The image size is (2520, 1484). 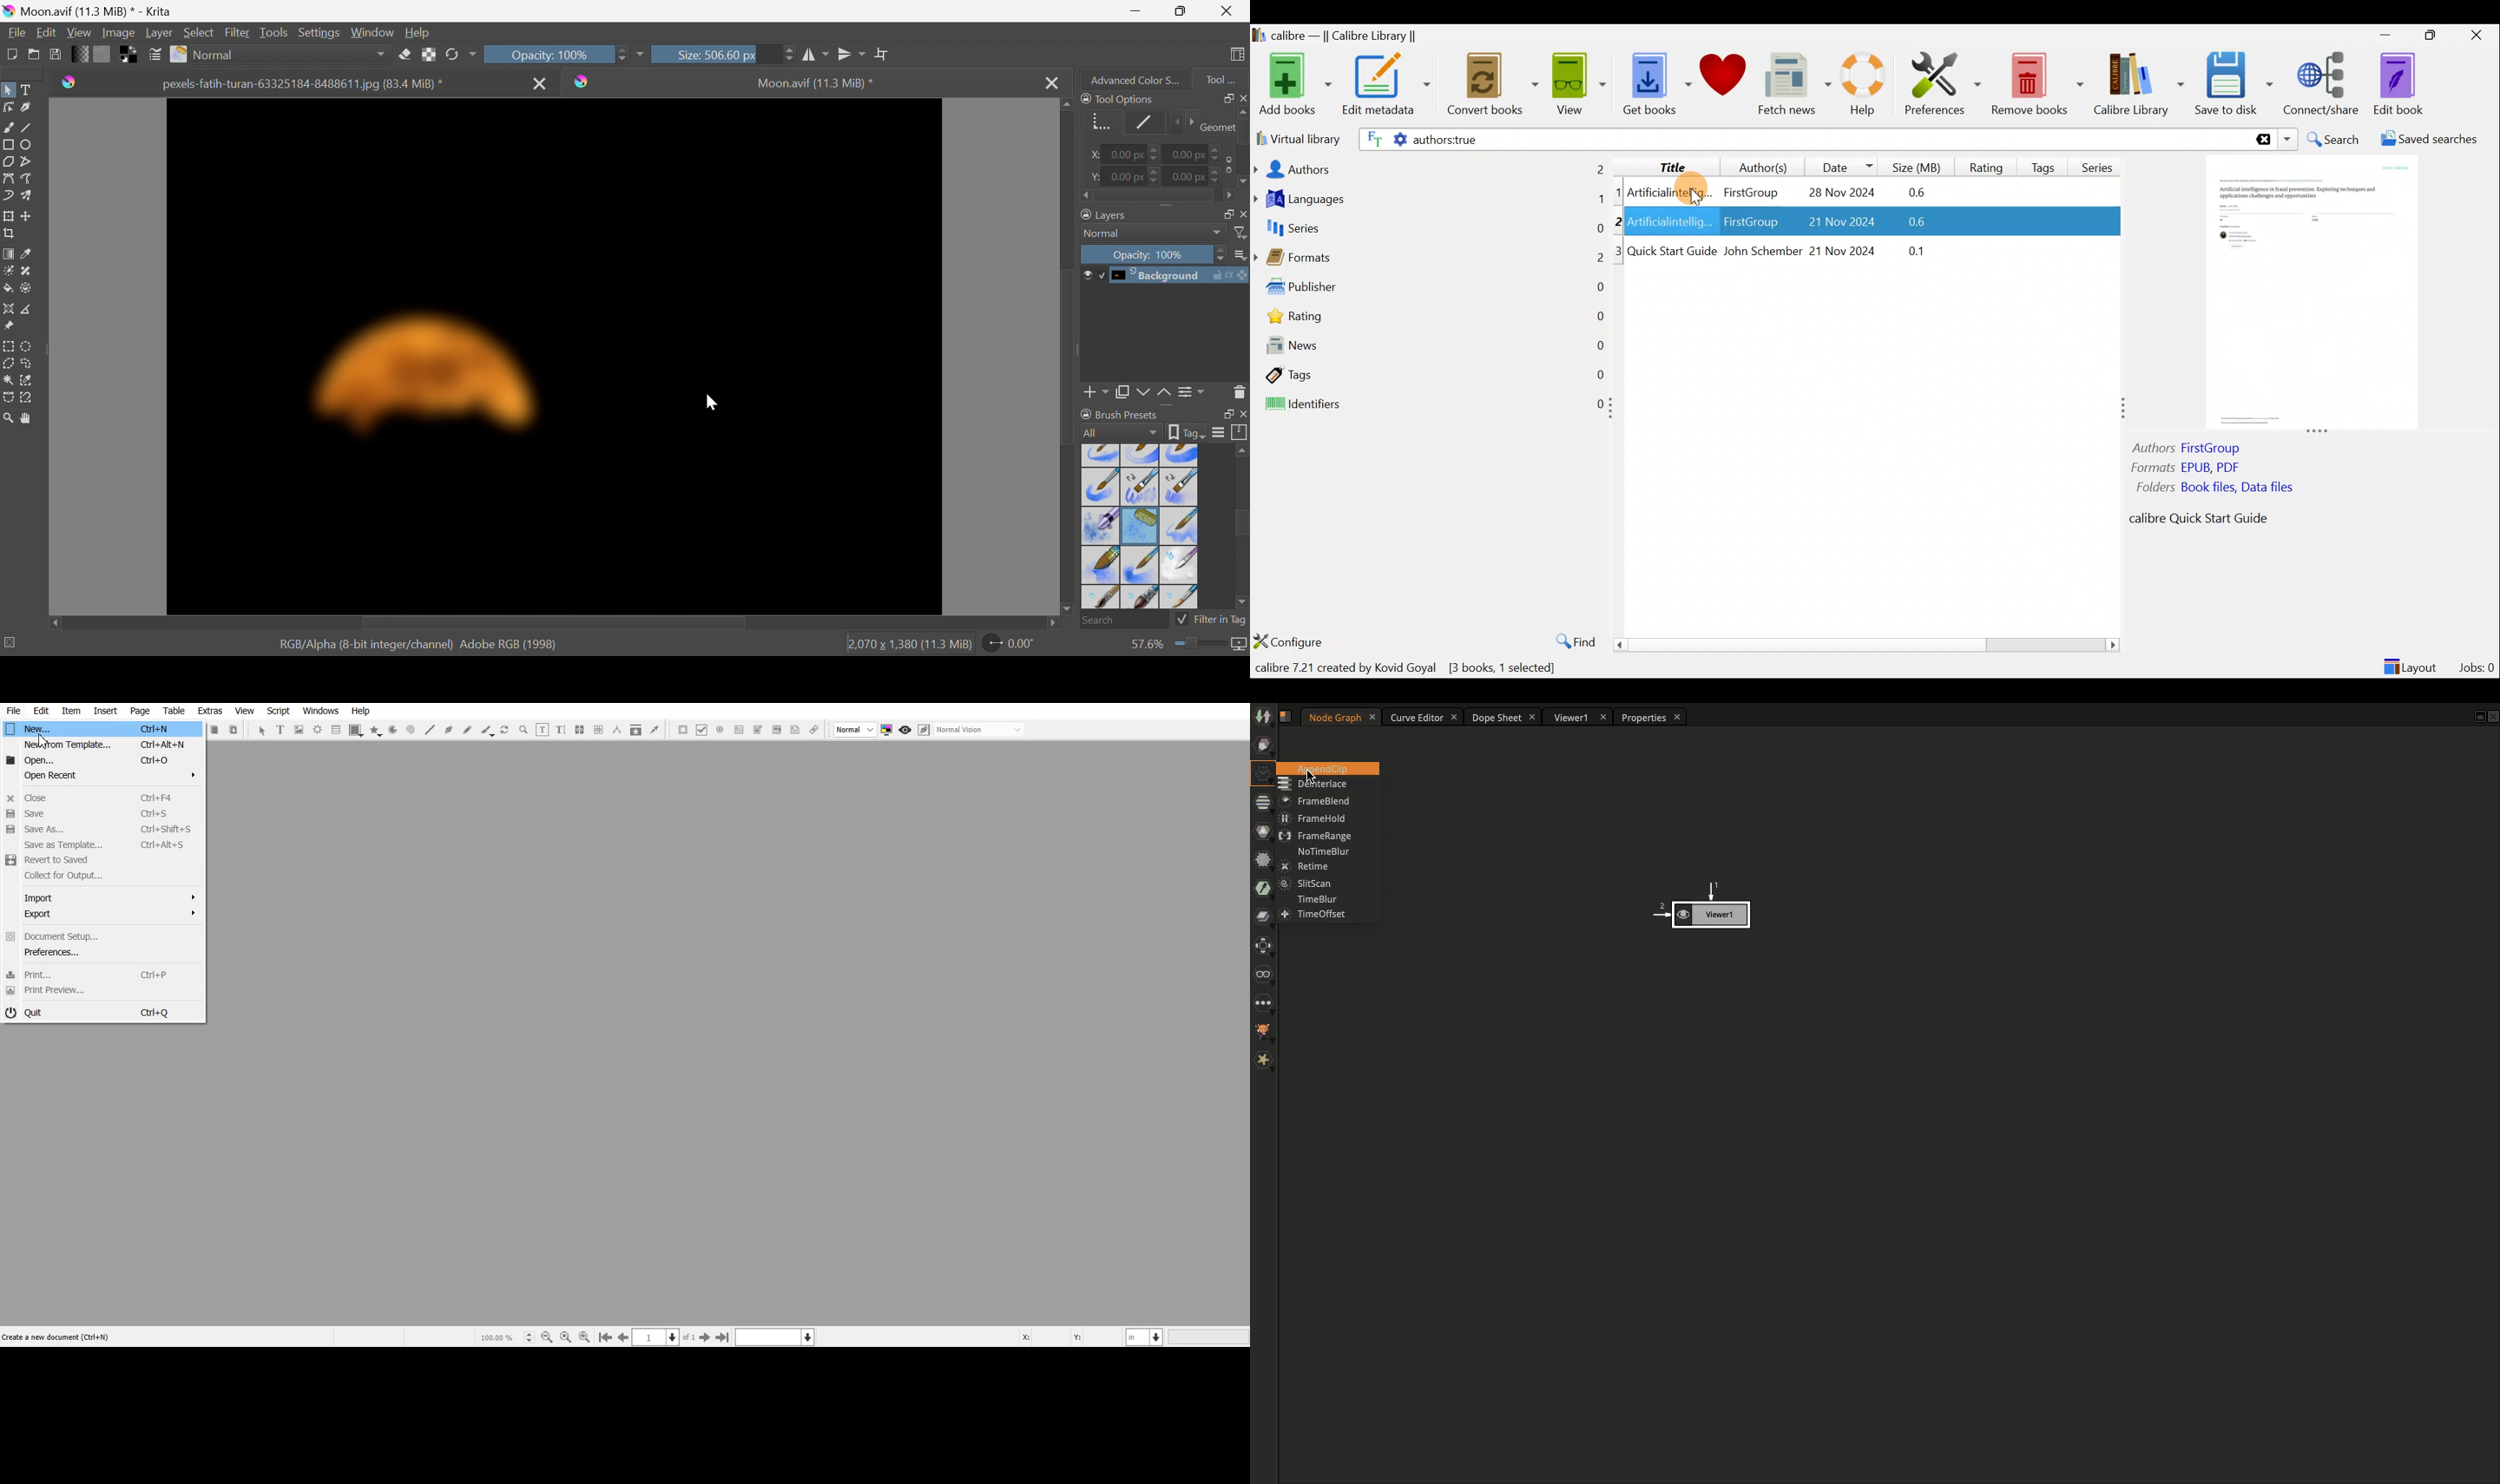 What do you see at coordinates (101, 813) in the screenshot?
I see `Save` at bounding box center [101, 813].